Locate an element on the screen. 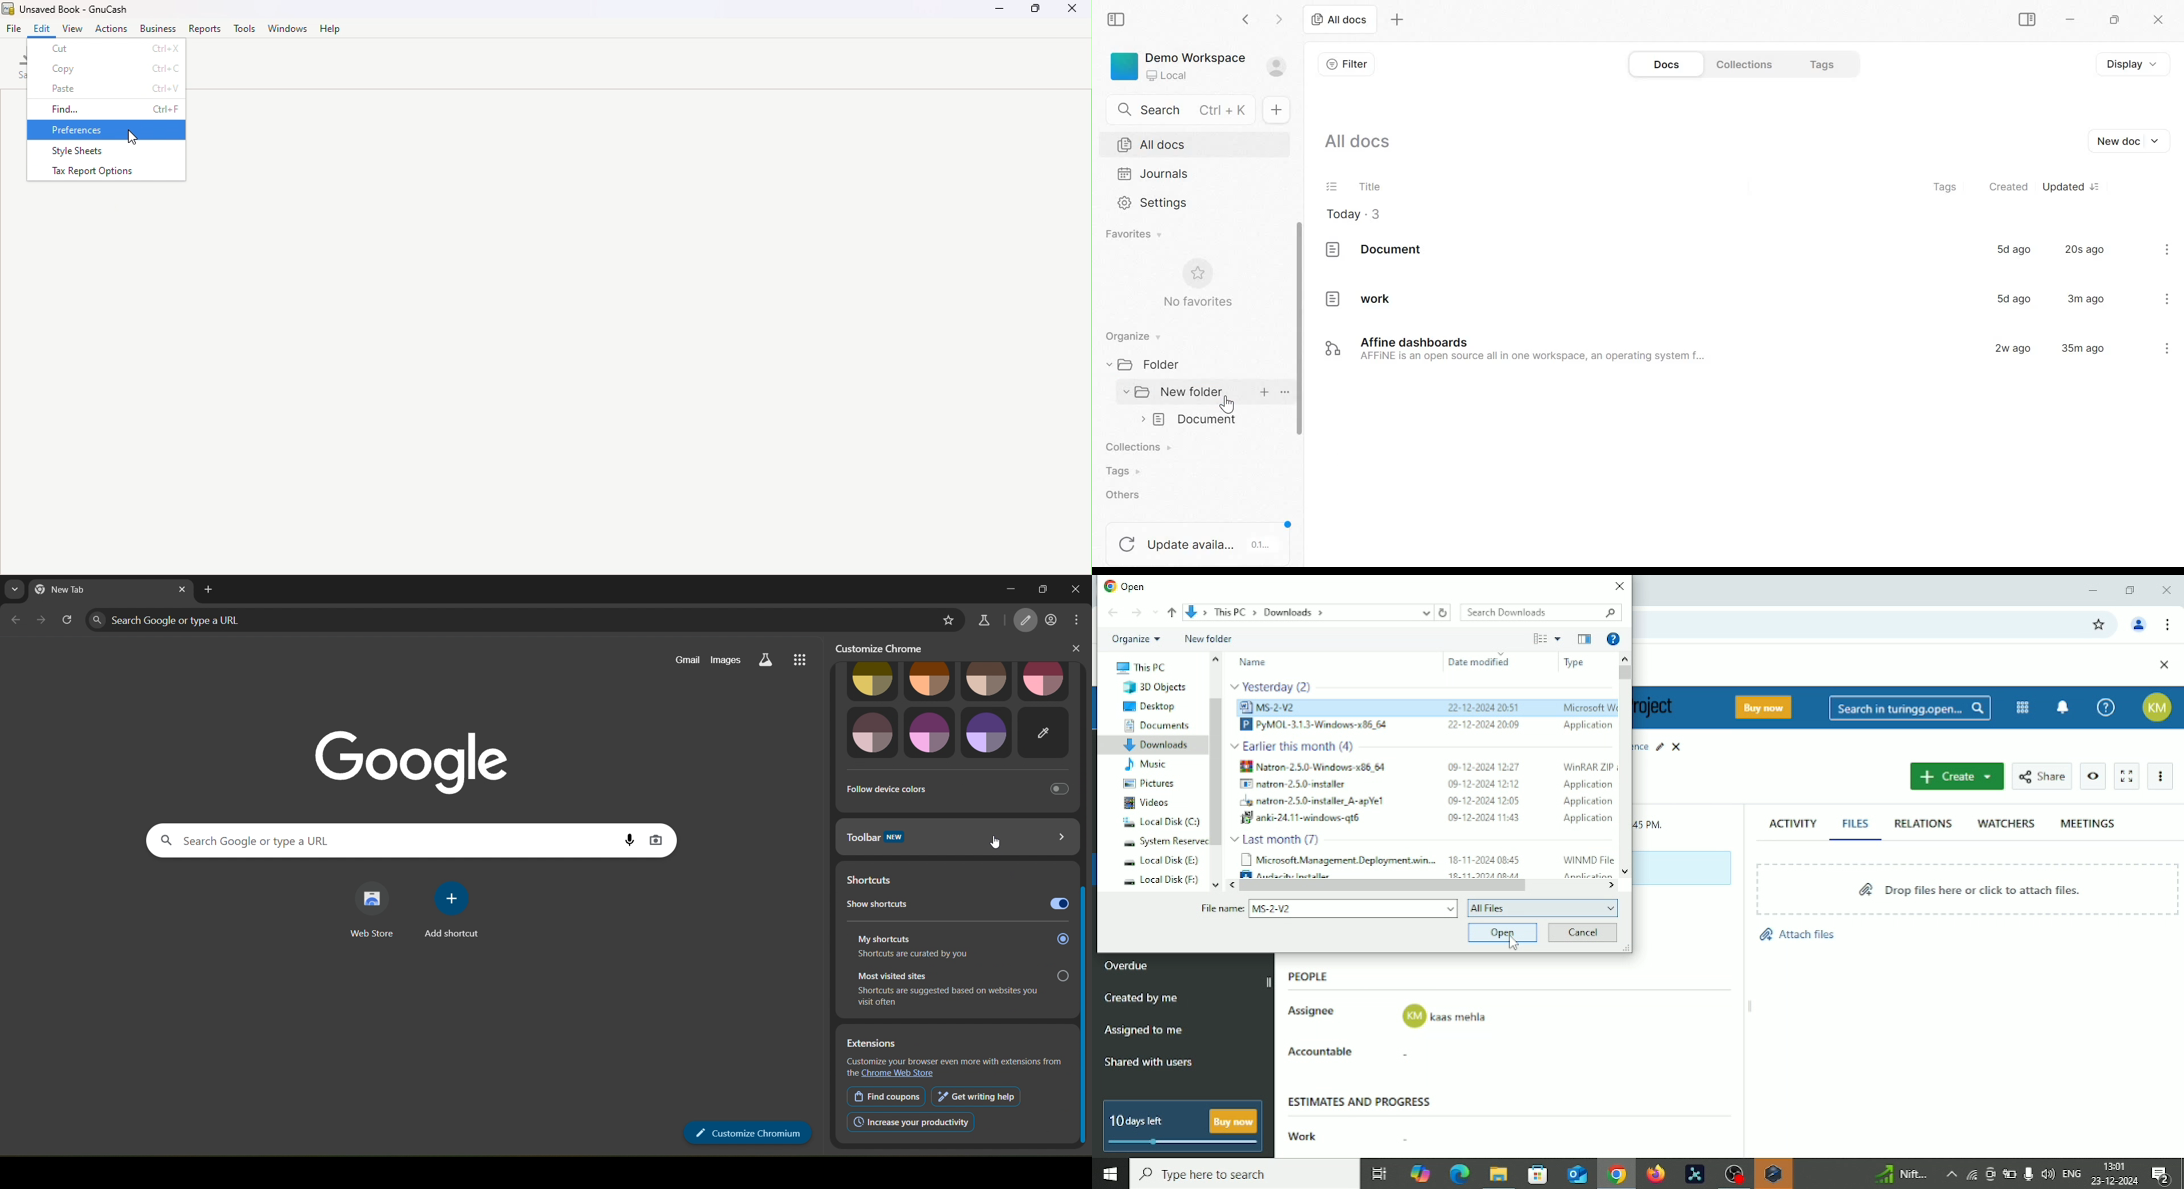 This screenshot has height=1204, width=2184. Collections is located at coordinates (1742, 64).